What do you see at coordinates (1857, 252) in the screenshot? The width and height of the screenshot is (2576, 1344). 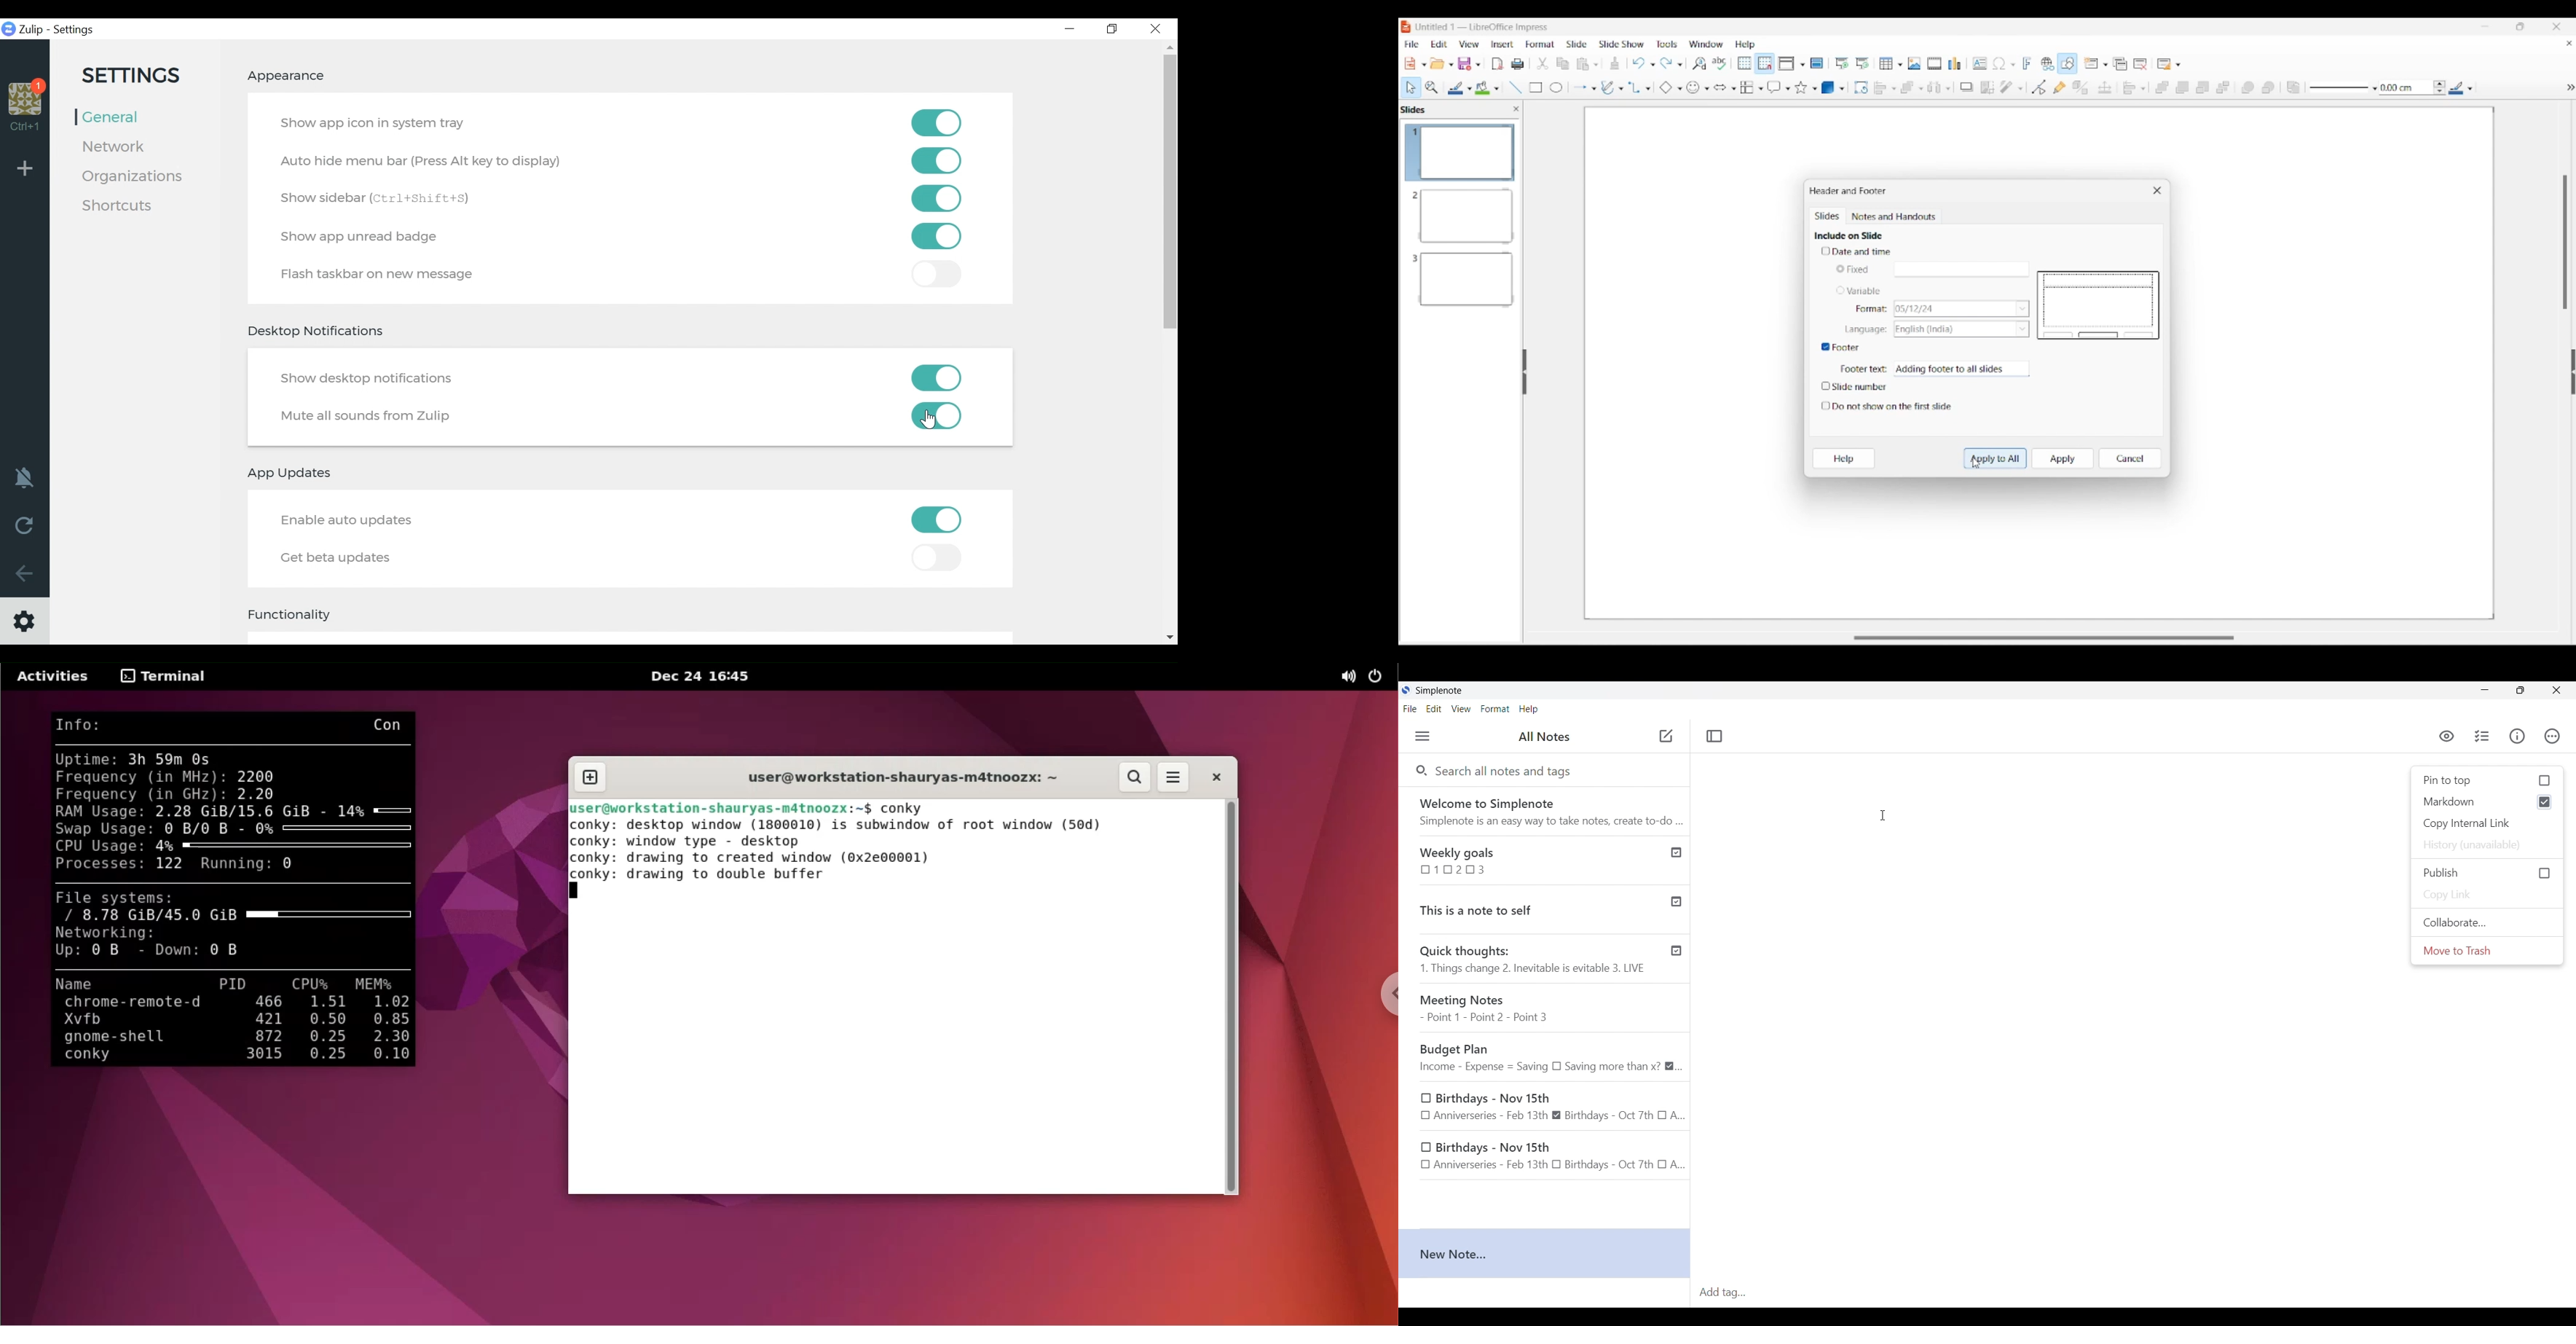 I see `Toggle for date and time` at bounding box center [1857, 252].